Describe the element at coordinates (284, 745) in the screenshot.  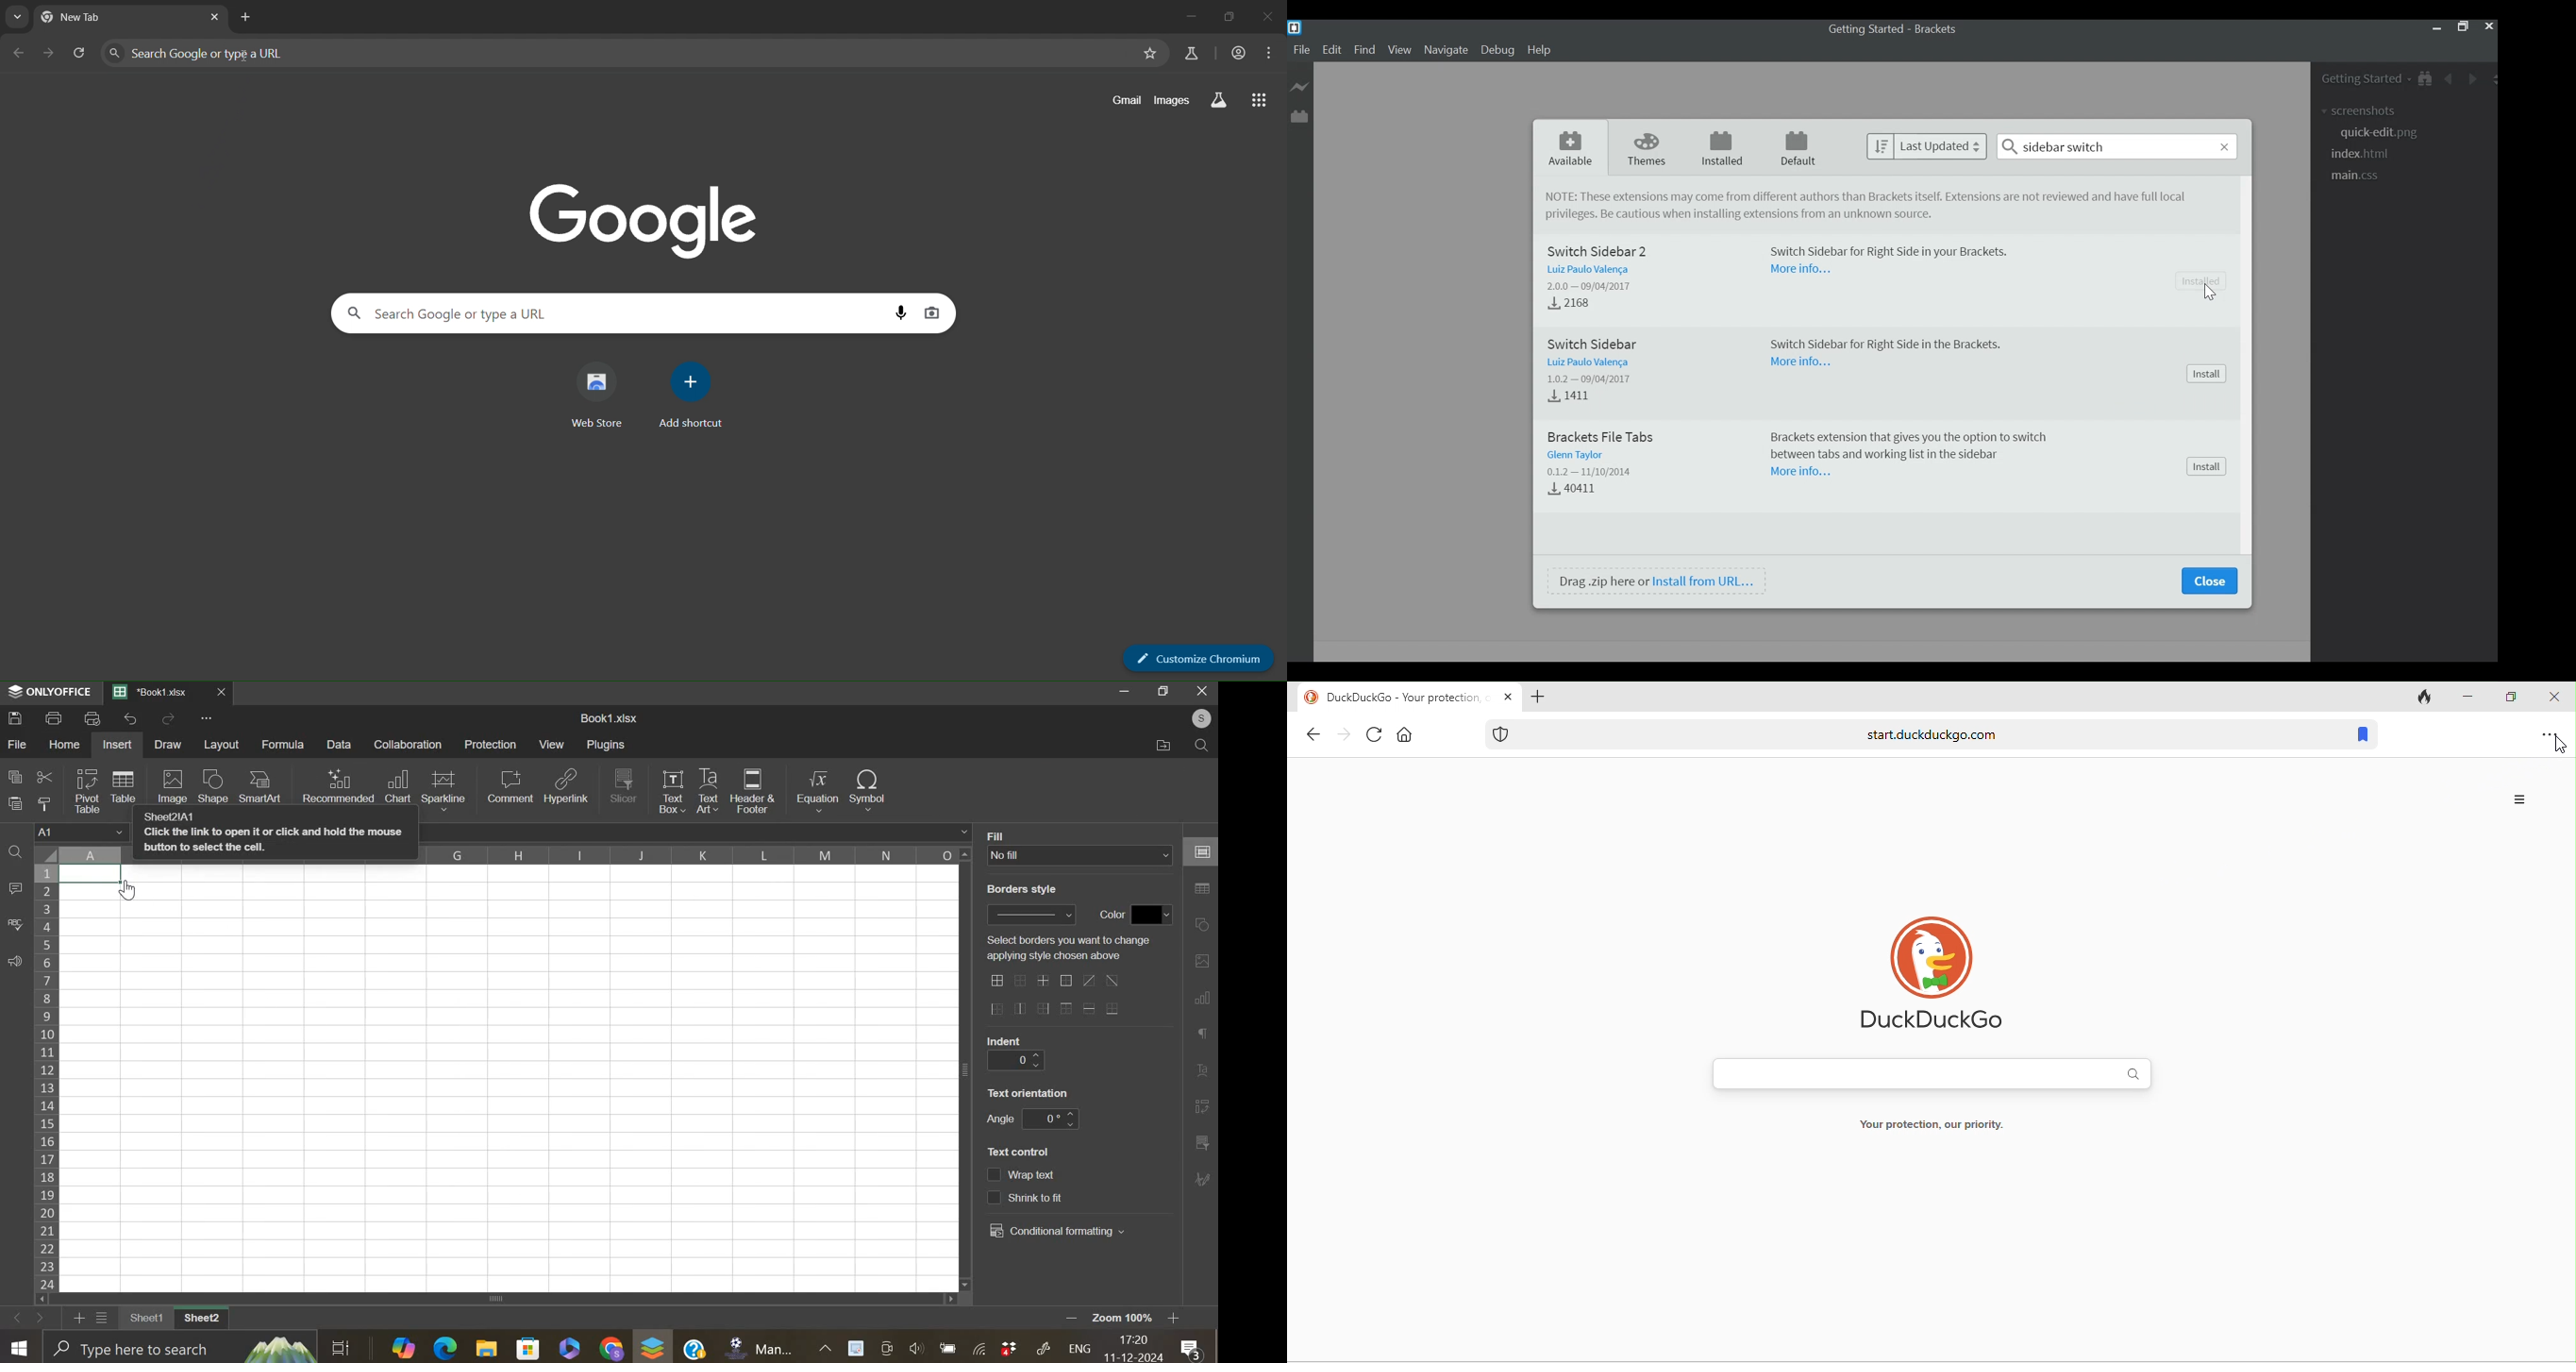
I see `formula` at that location.